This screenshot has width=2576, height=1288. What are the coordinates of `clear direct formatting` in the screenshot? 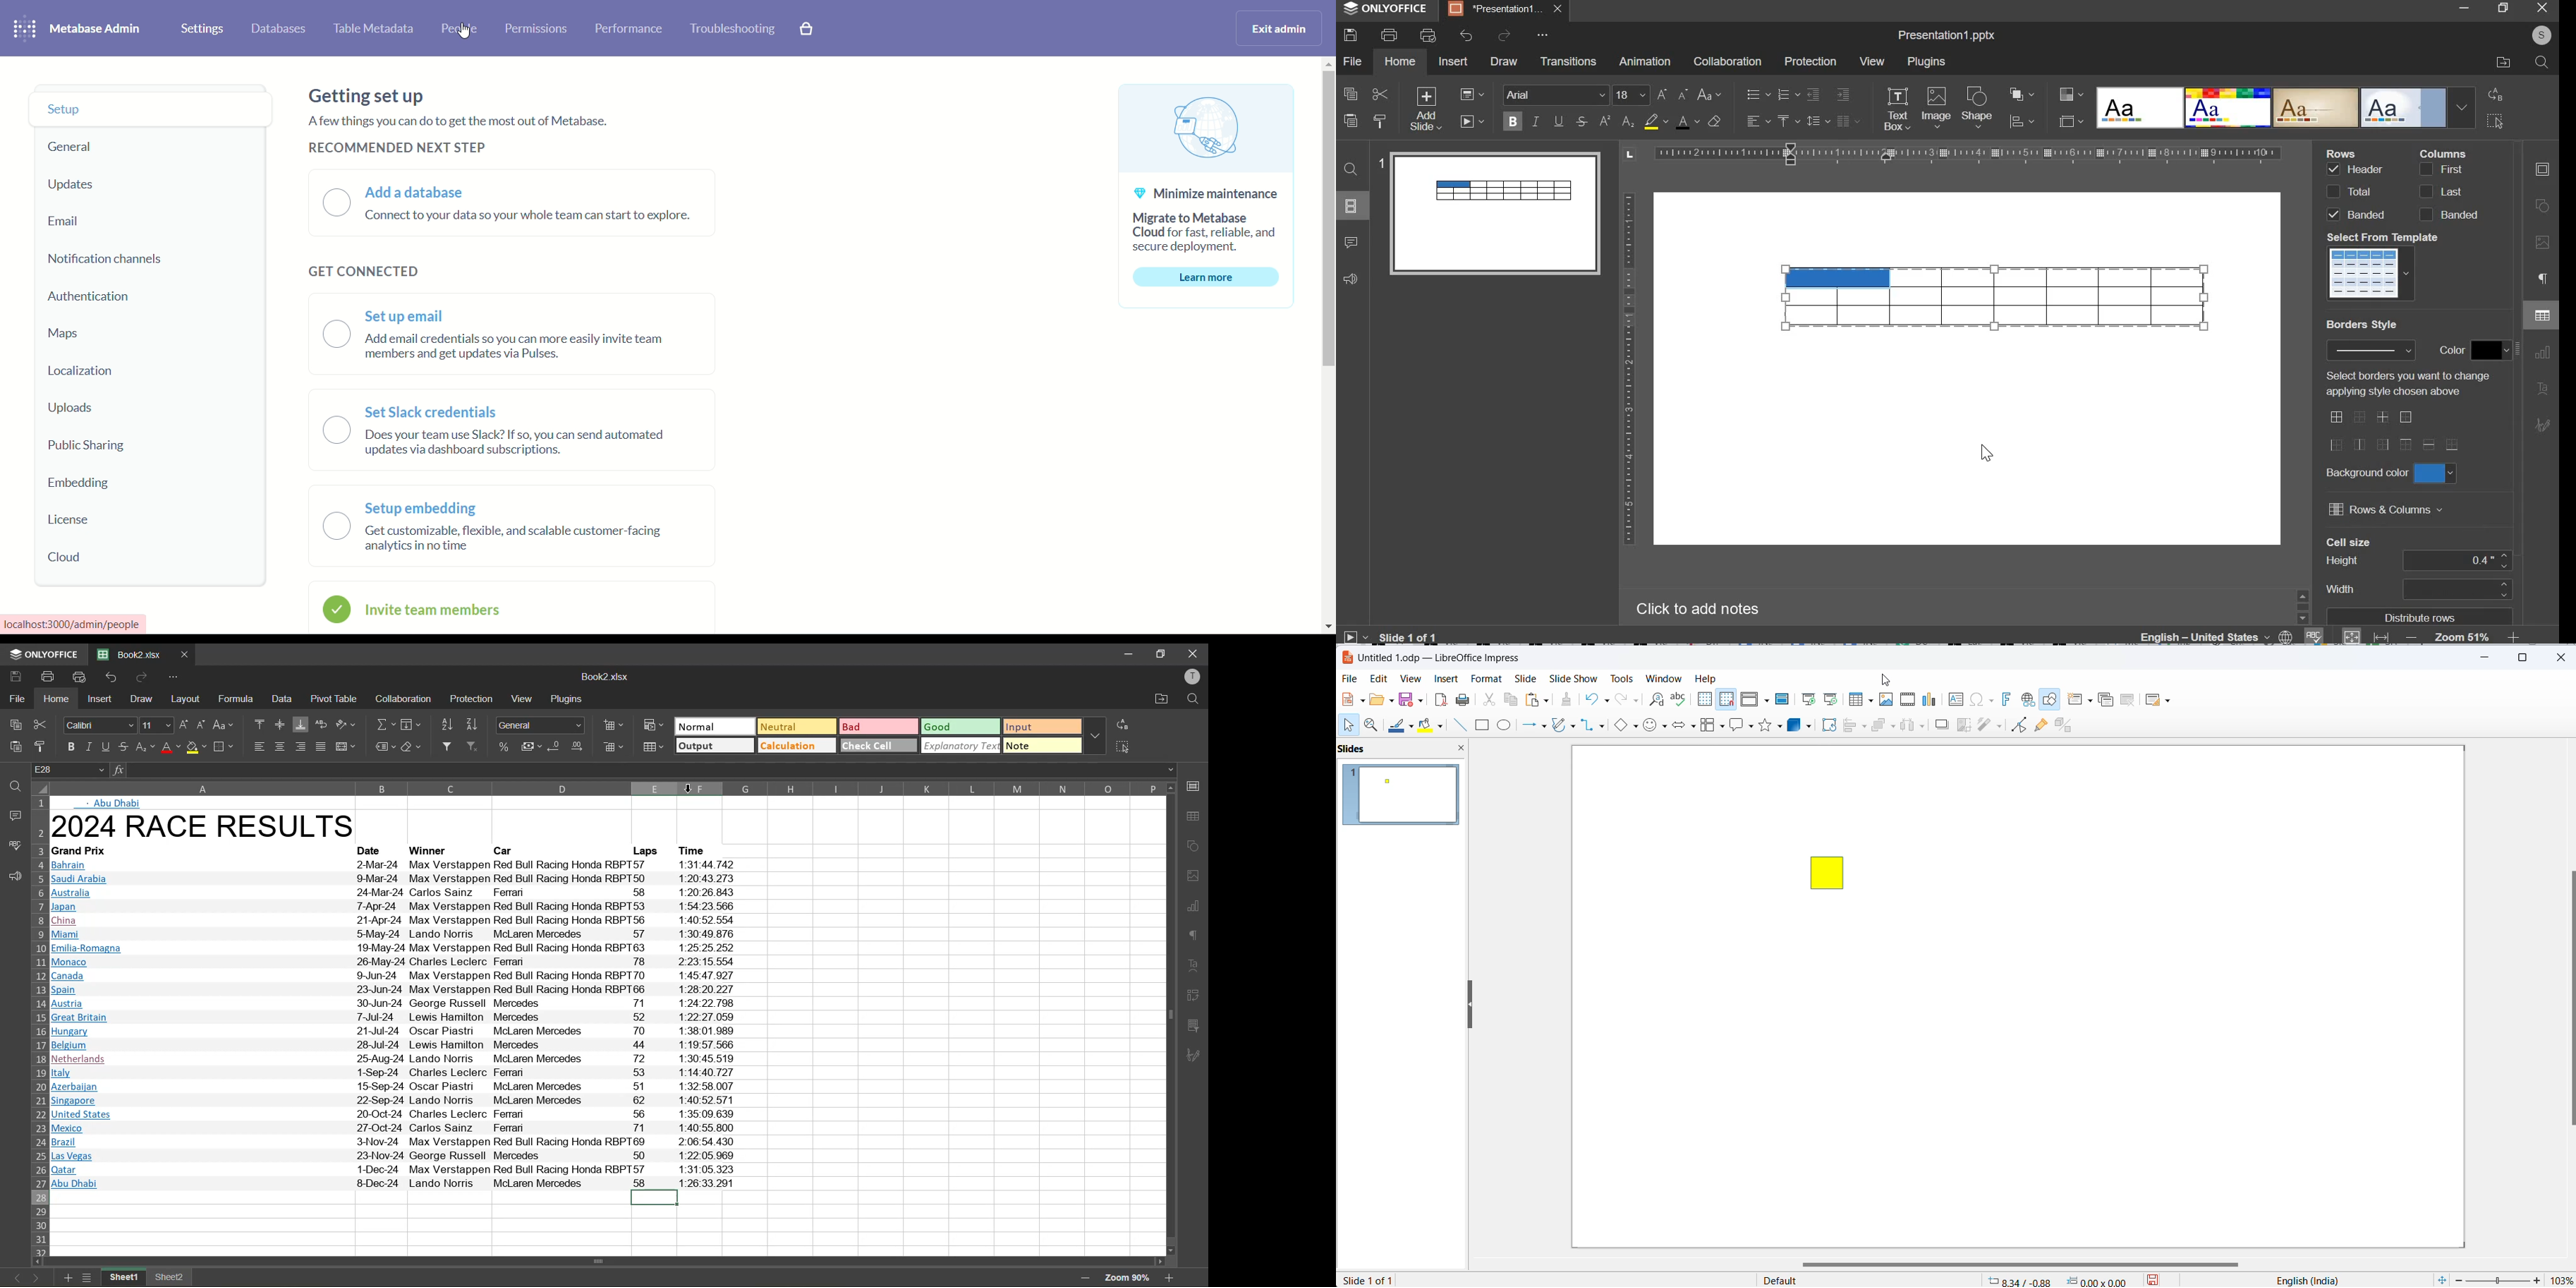 It's located at (1565, 699).